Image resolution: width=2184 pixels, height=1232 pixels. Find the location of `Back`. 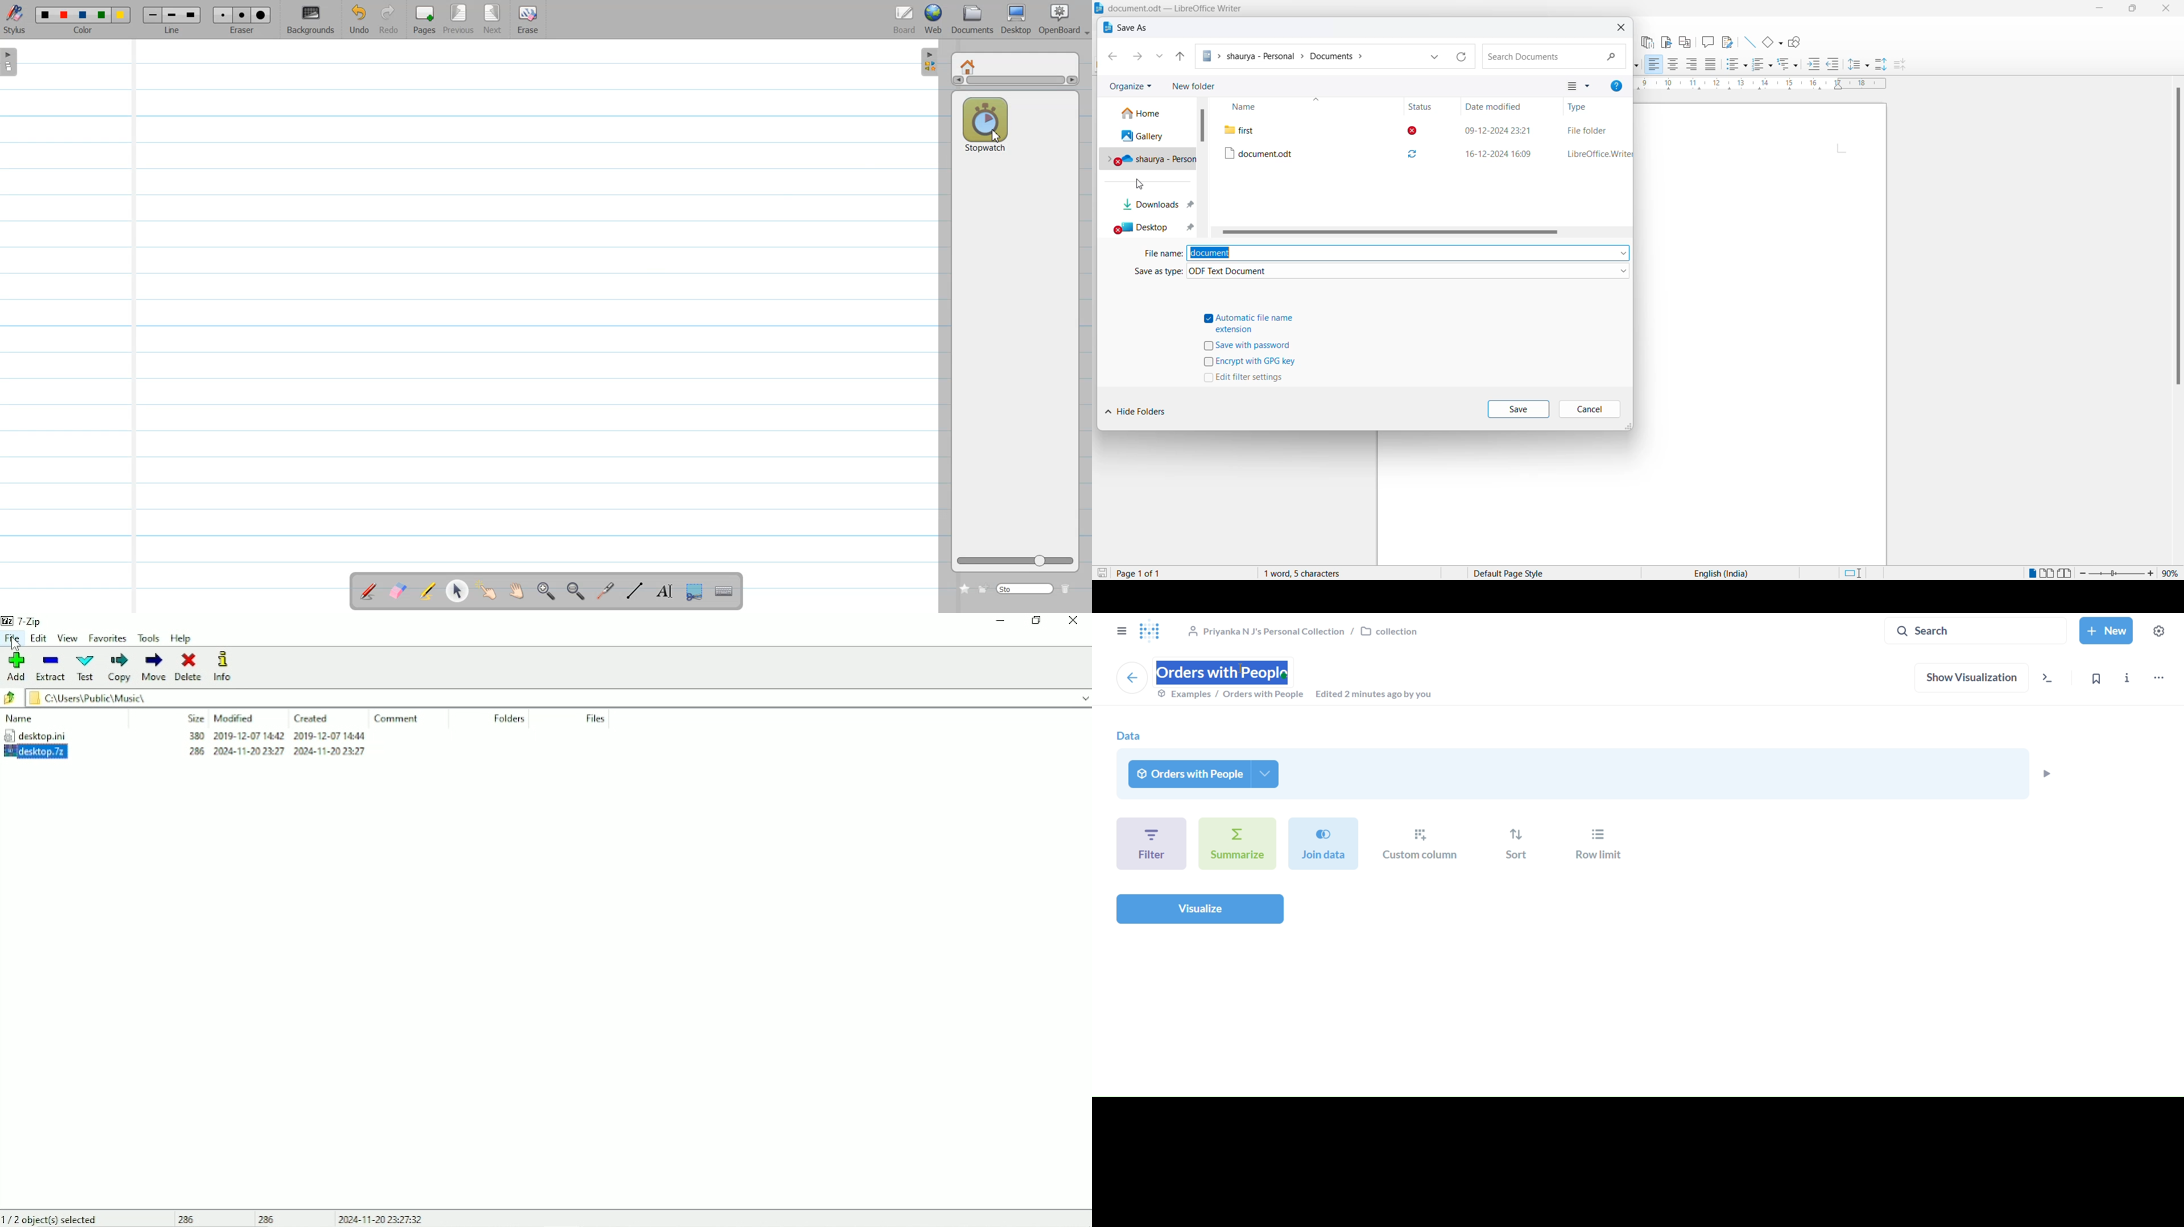

Back is located at coordinates (11, 698).